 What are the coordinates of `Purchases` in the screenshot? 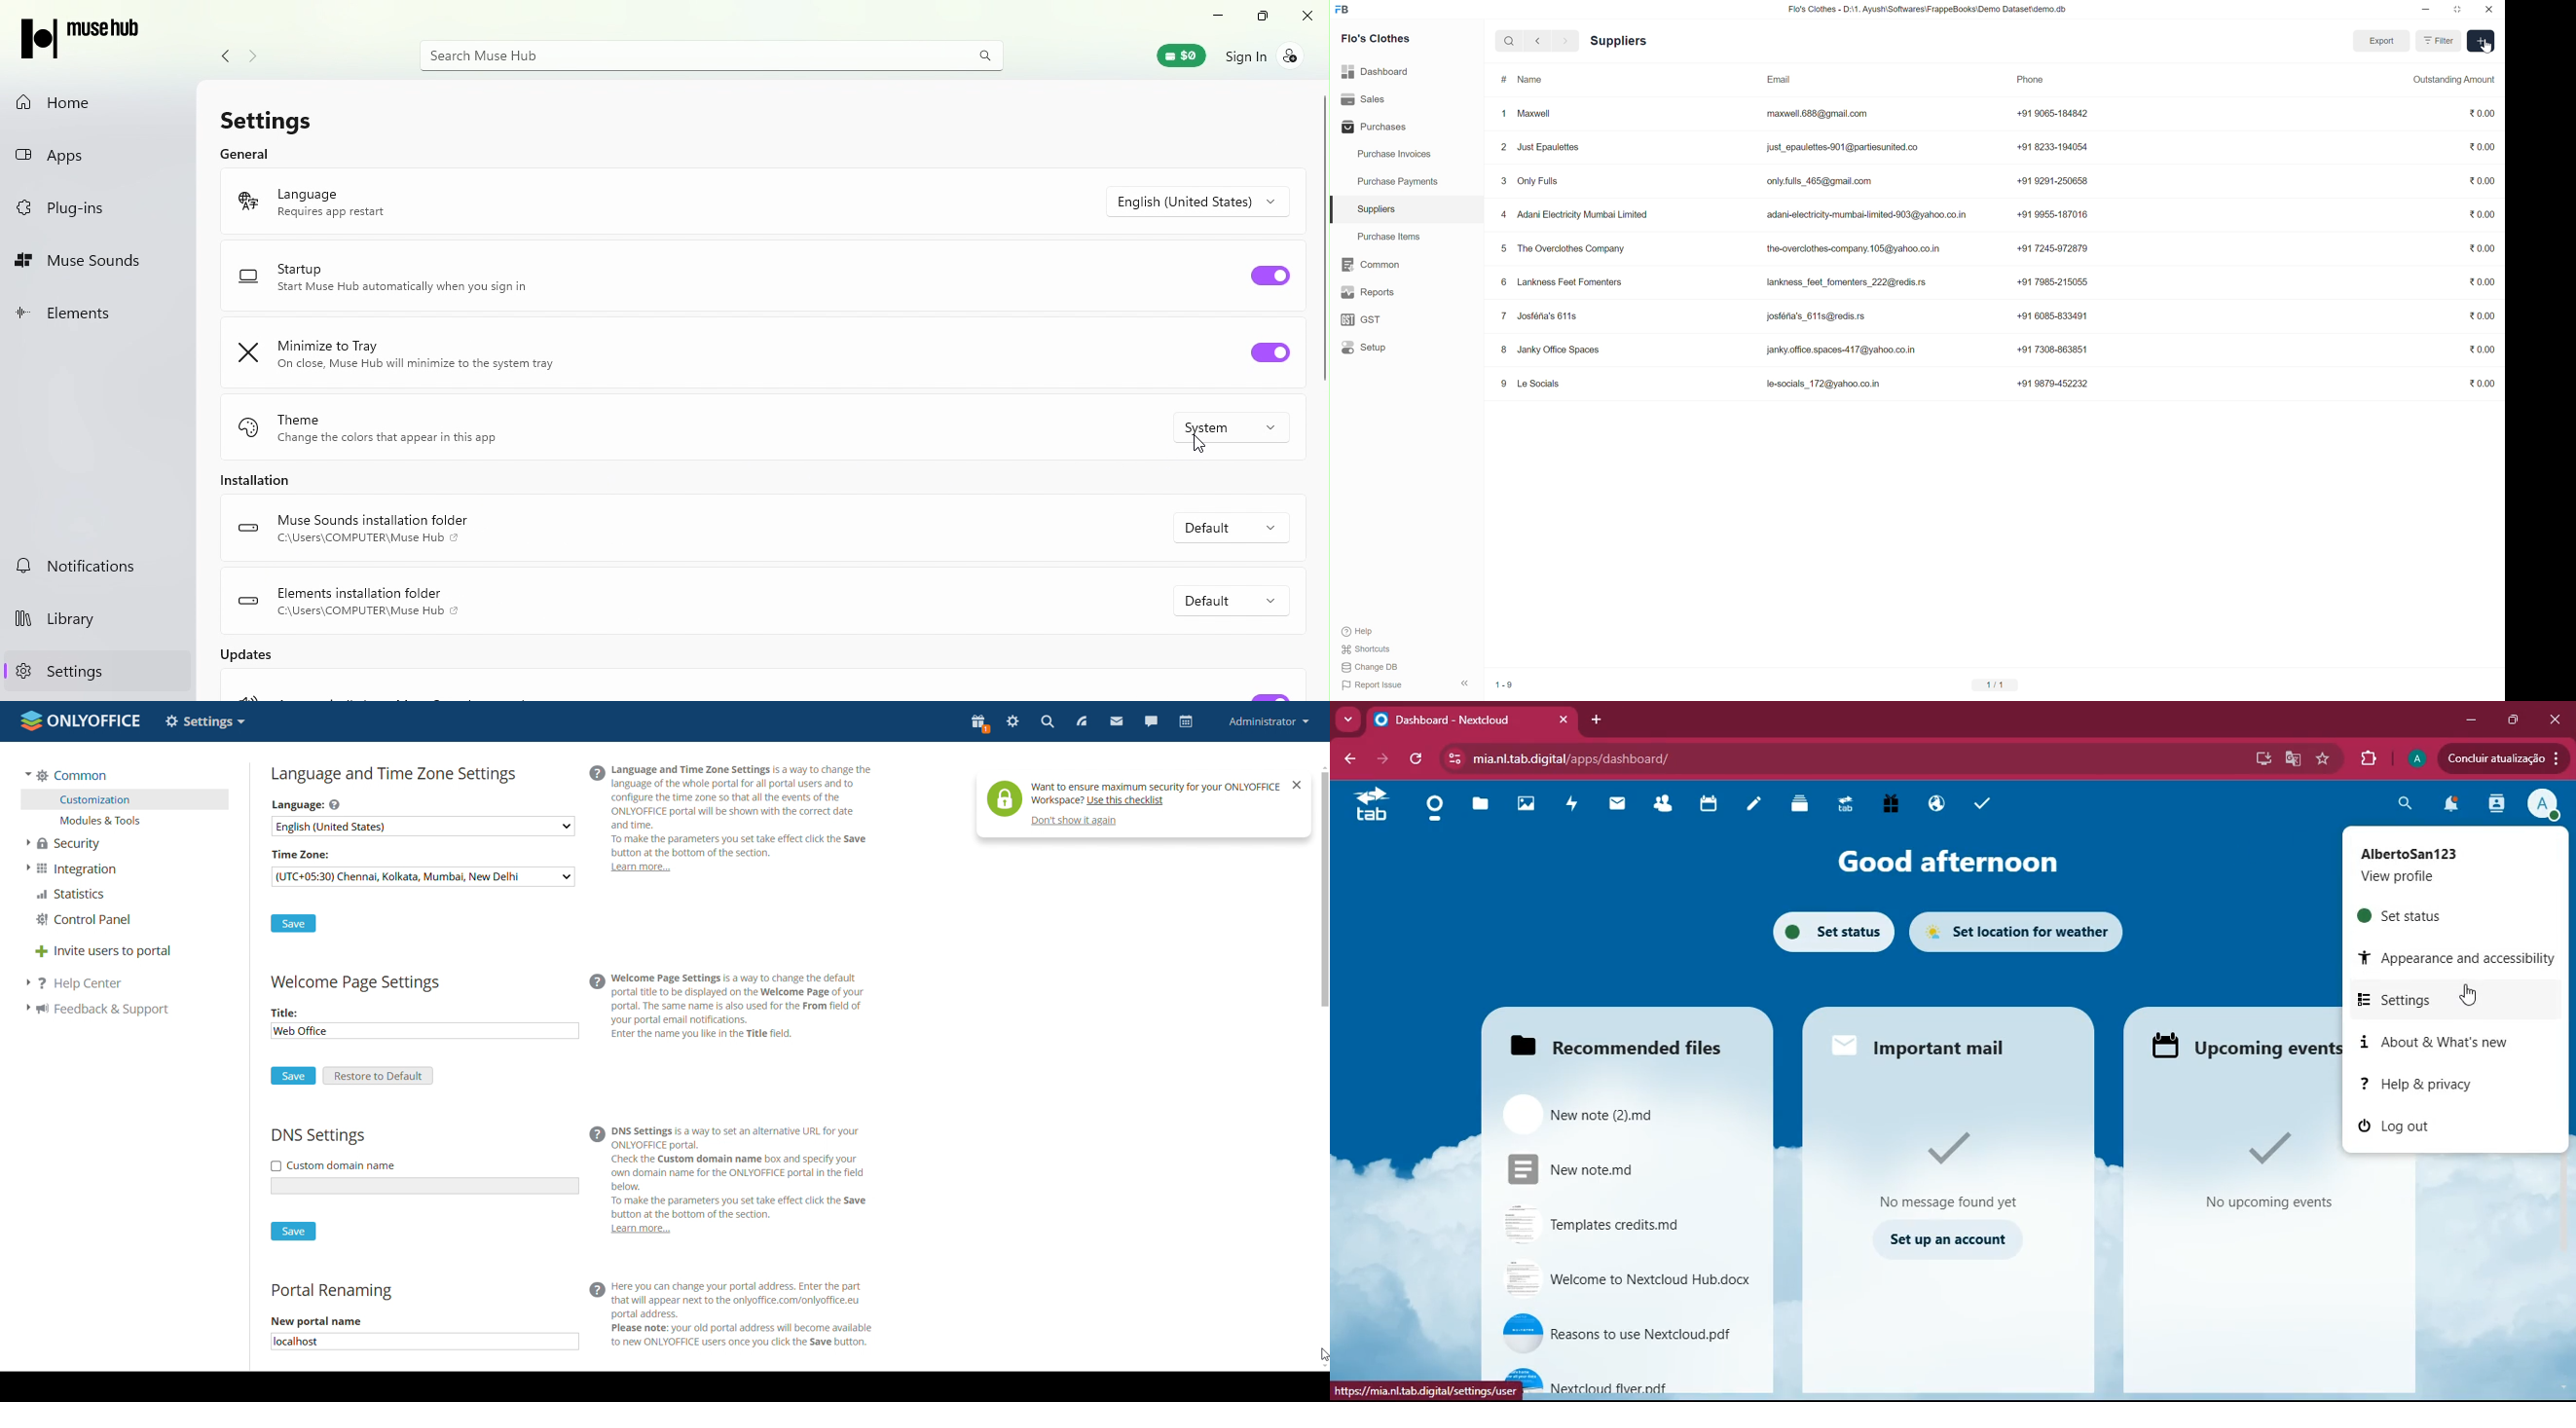 It's located at (1406, 126).